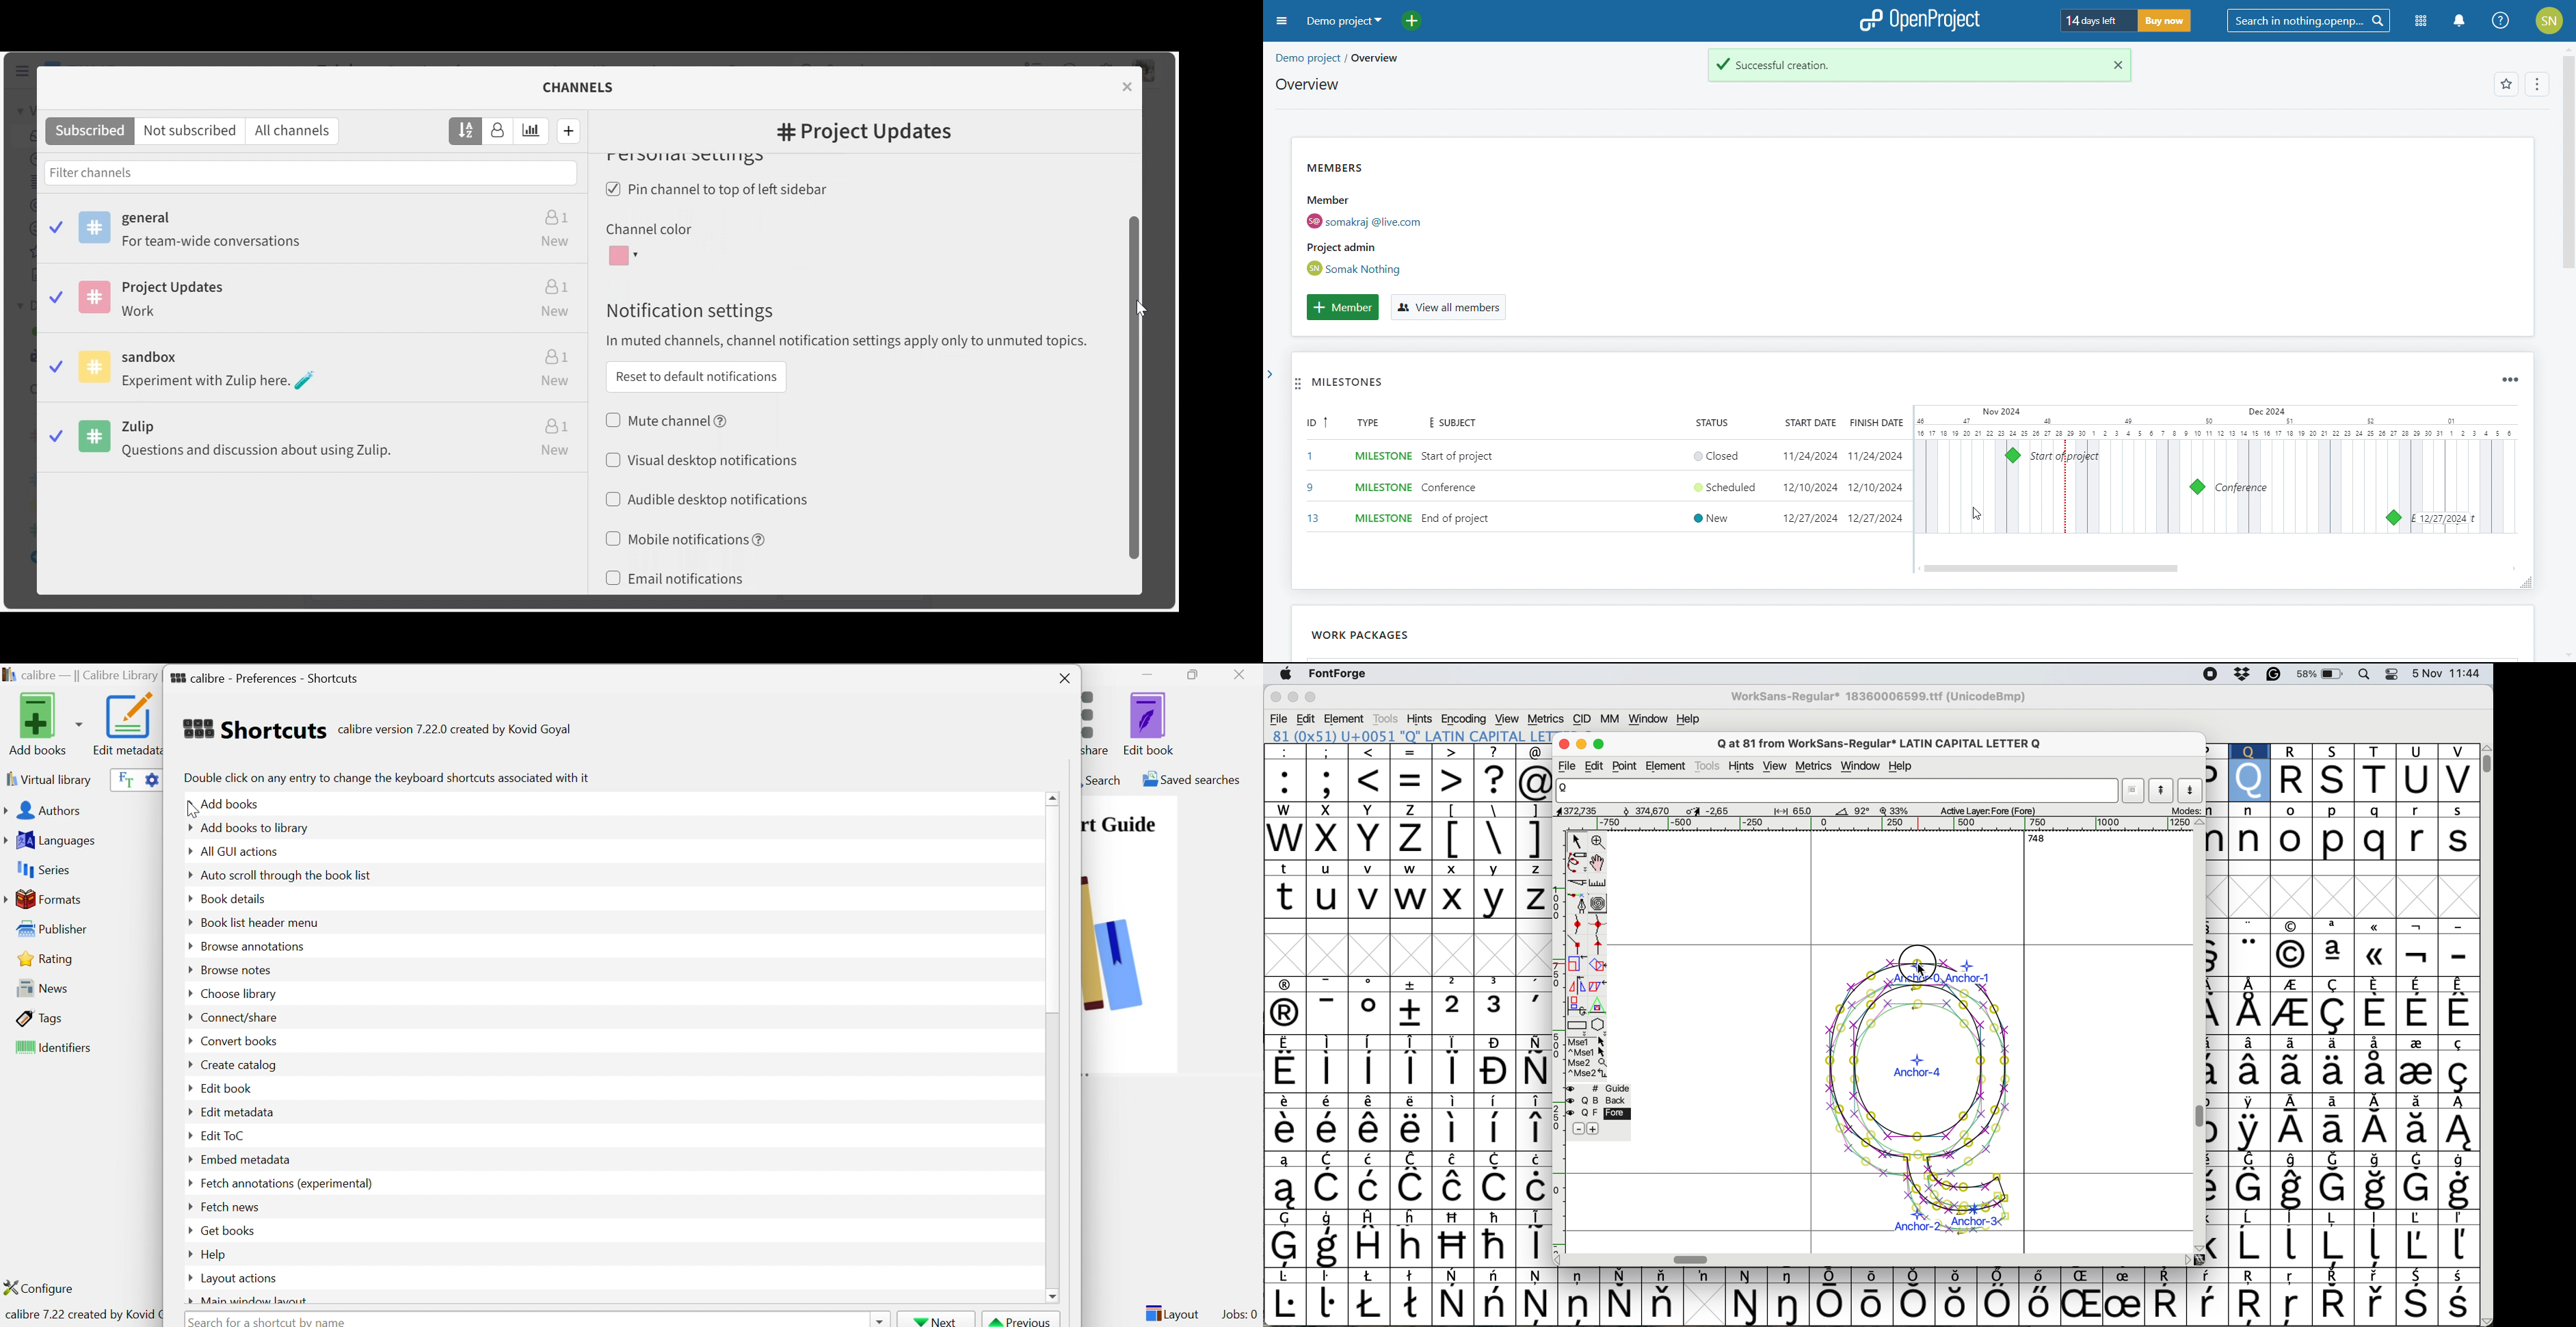  I want to click on Series, so click(41, 870).